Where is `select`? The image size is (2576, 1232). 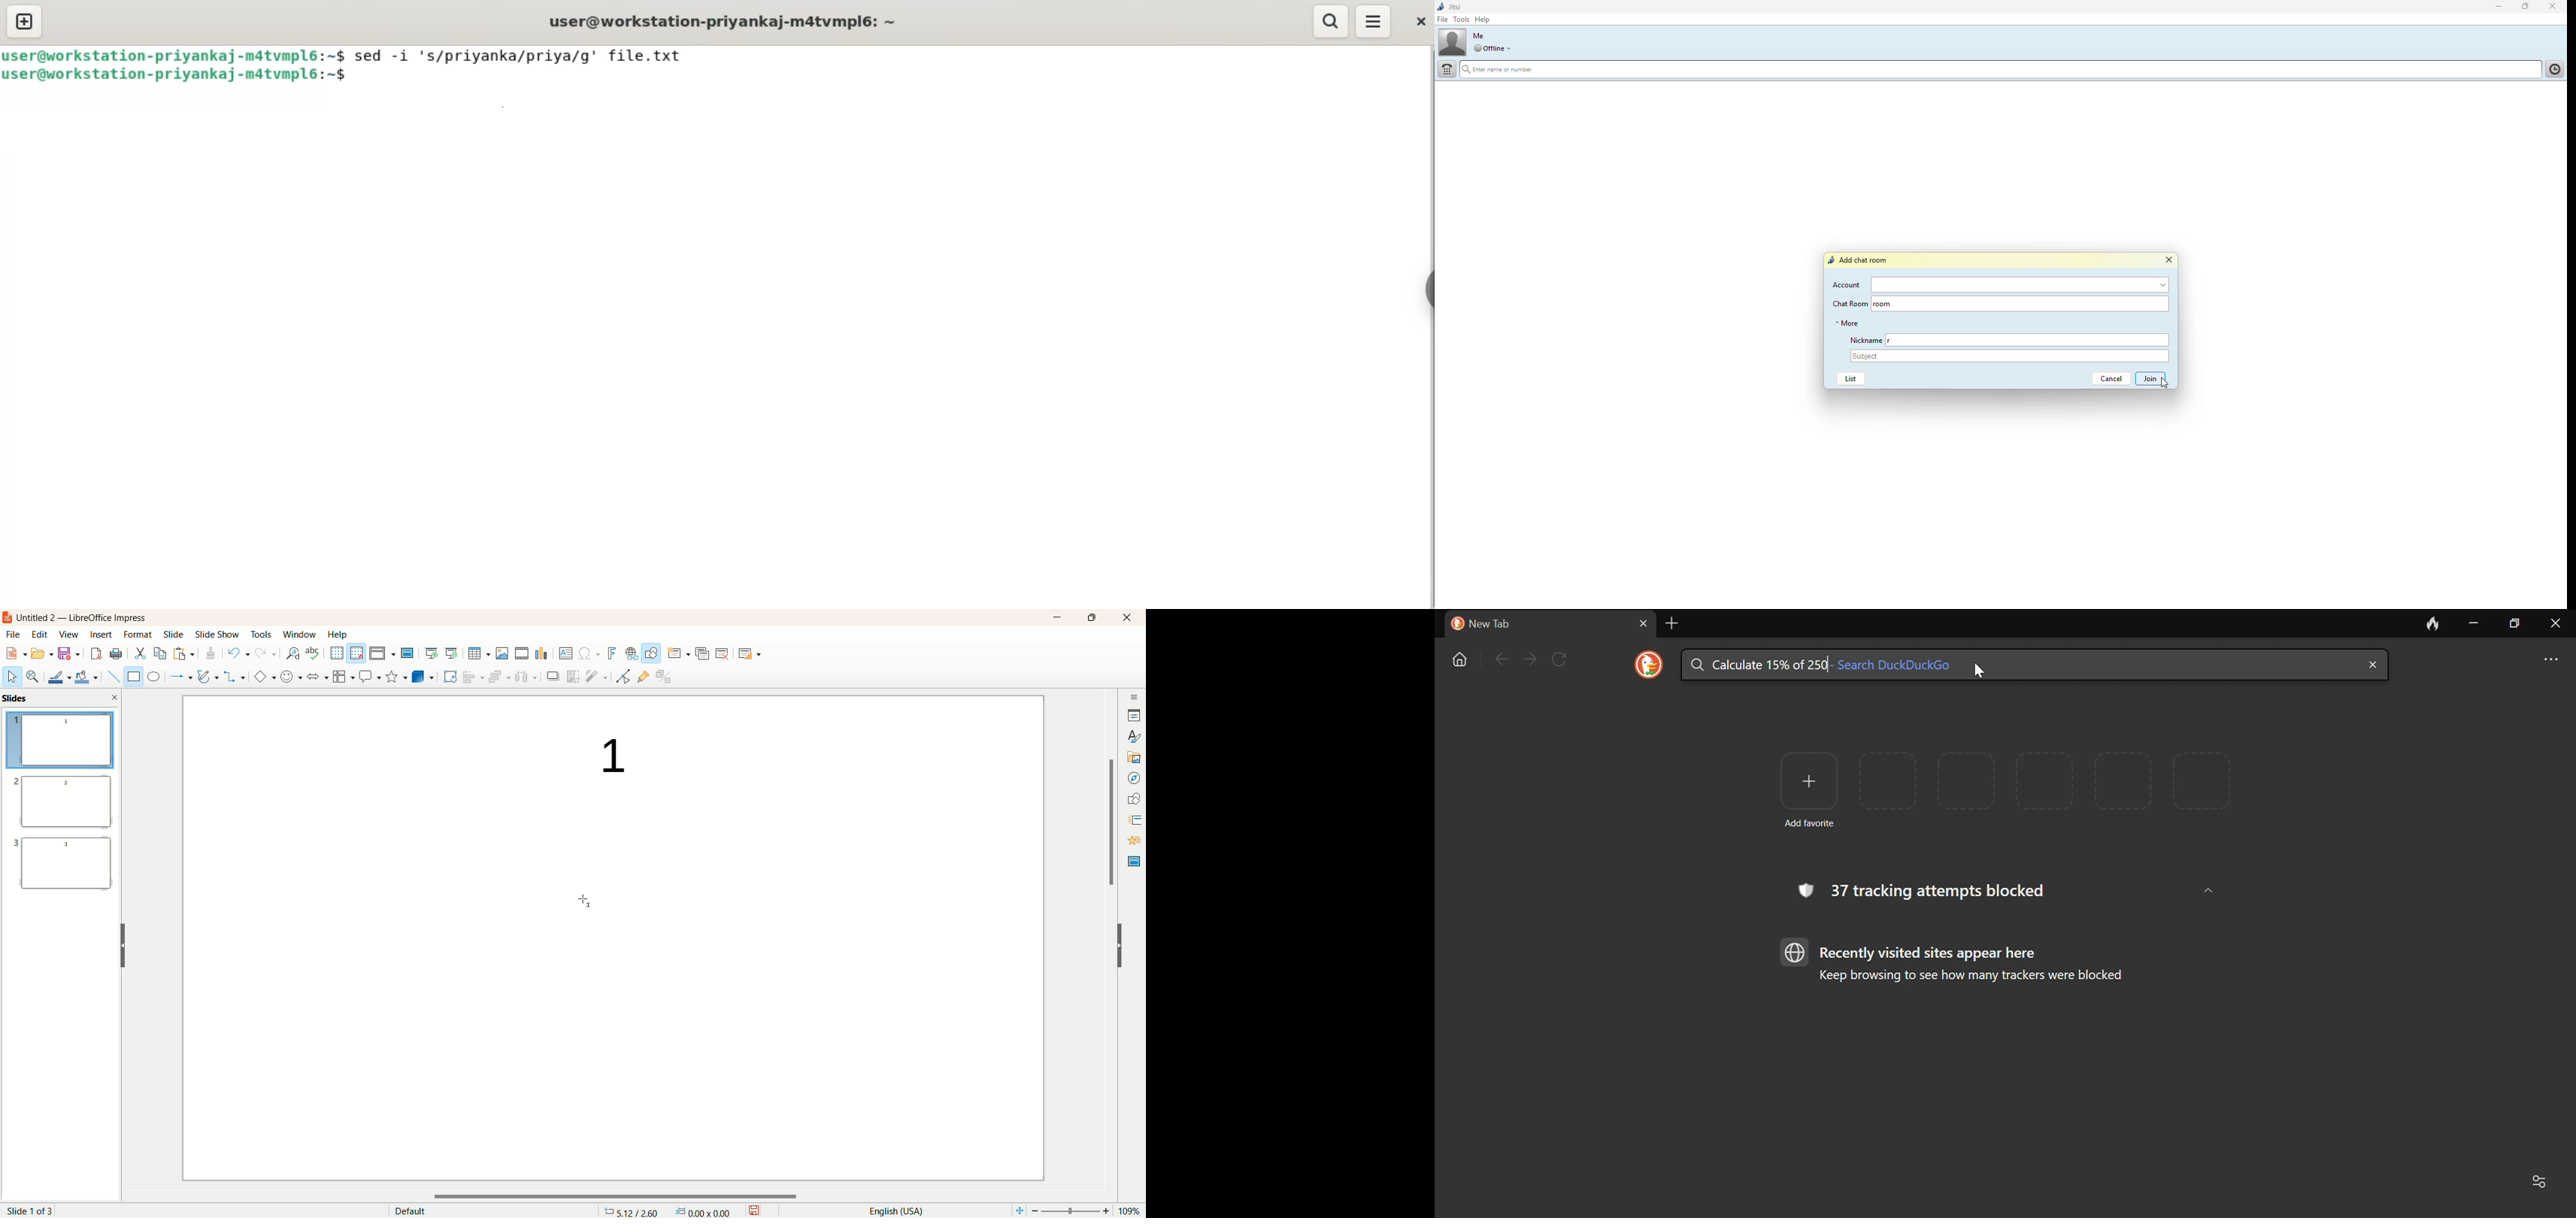
select is located at coordinates (12, 679).